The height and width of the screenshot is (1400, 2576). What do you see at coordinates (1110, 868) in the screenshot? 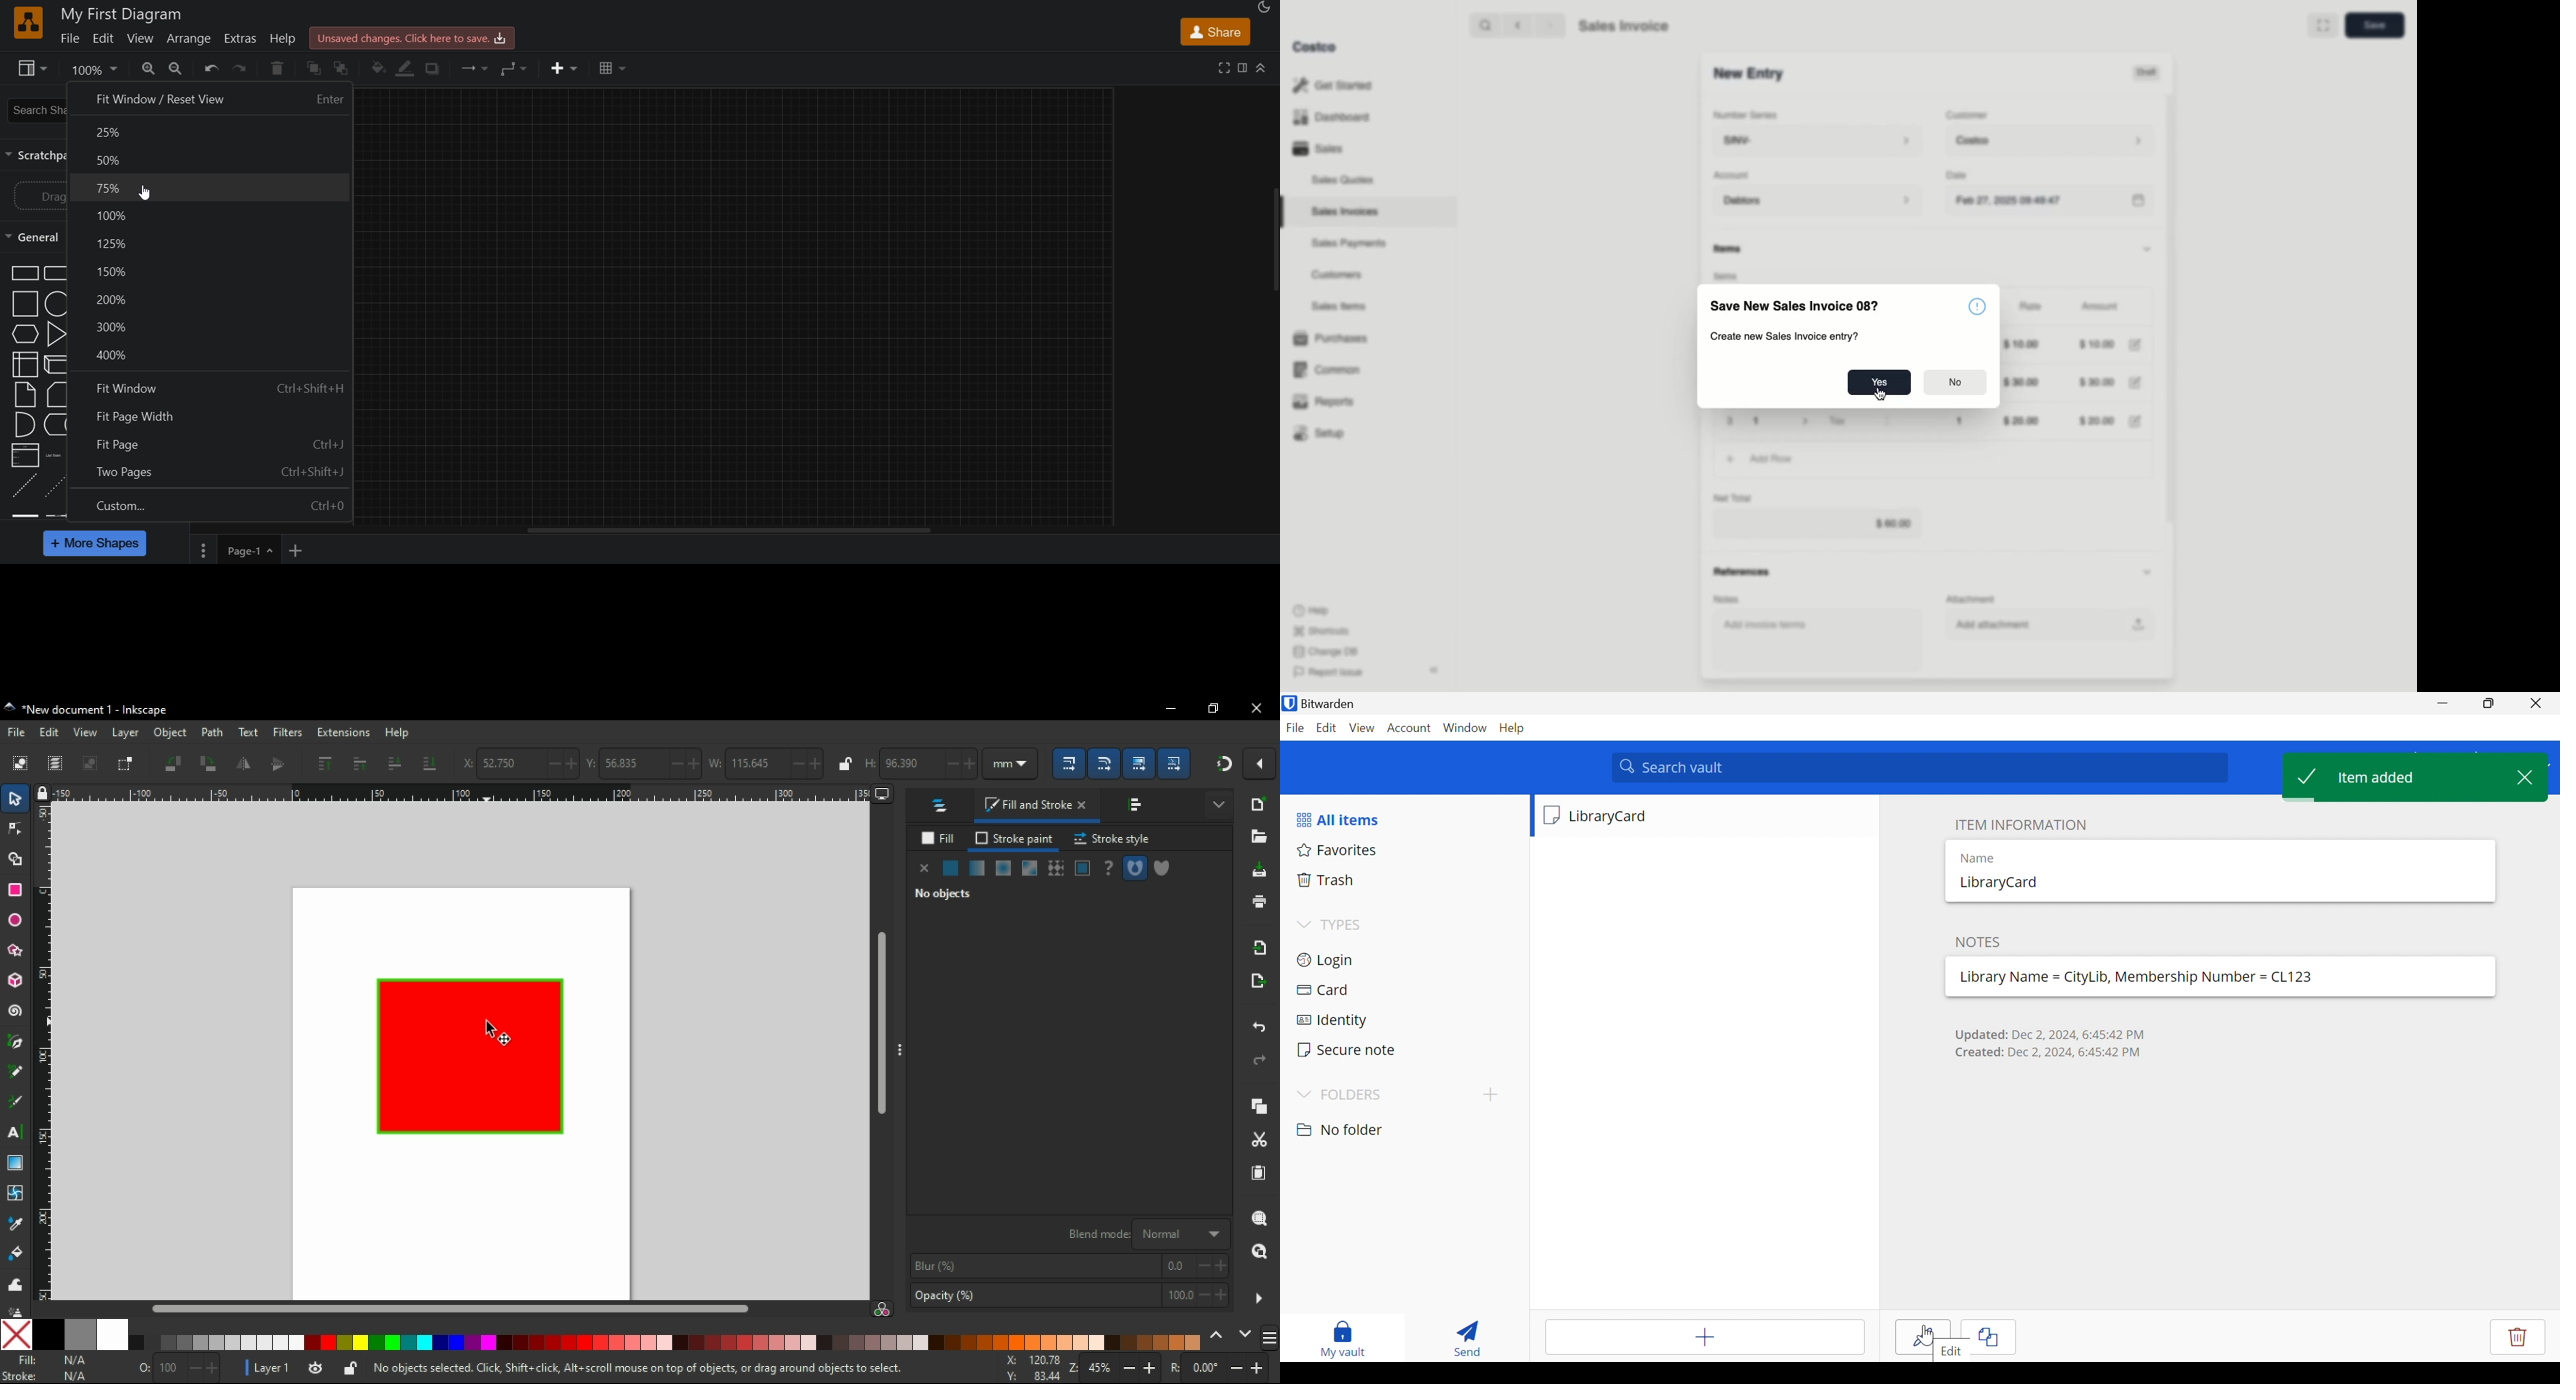
I see `unset paint` at bounding box center [1110, 868].